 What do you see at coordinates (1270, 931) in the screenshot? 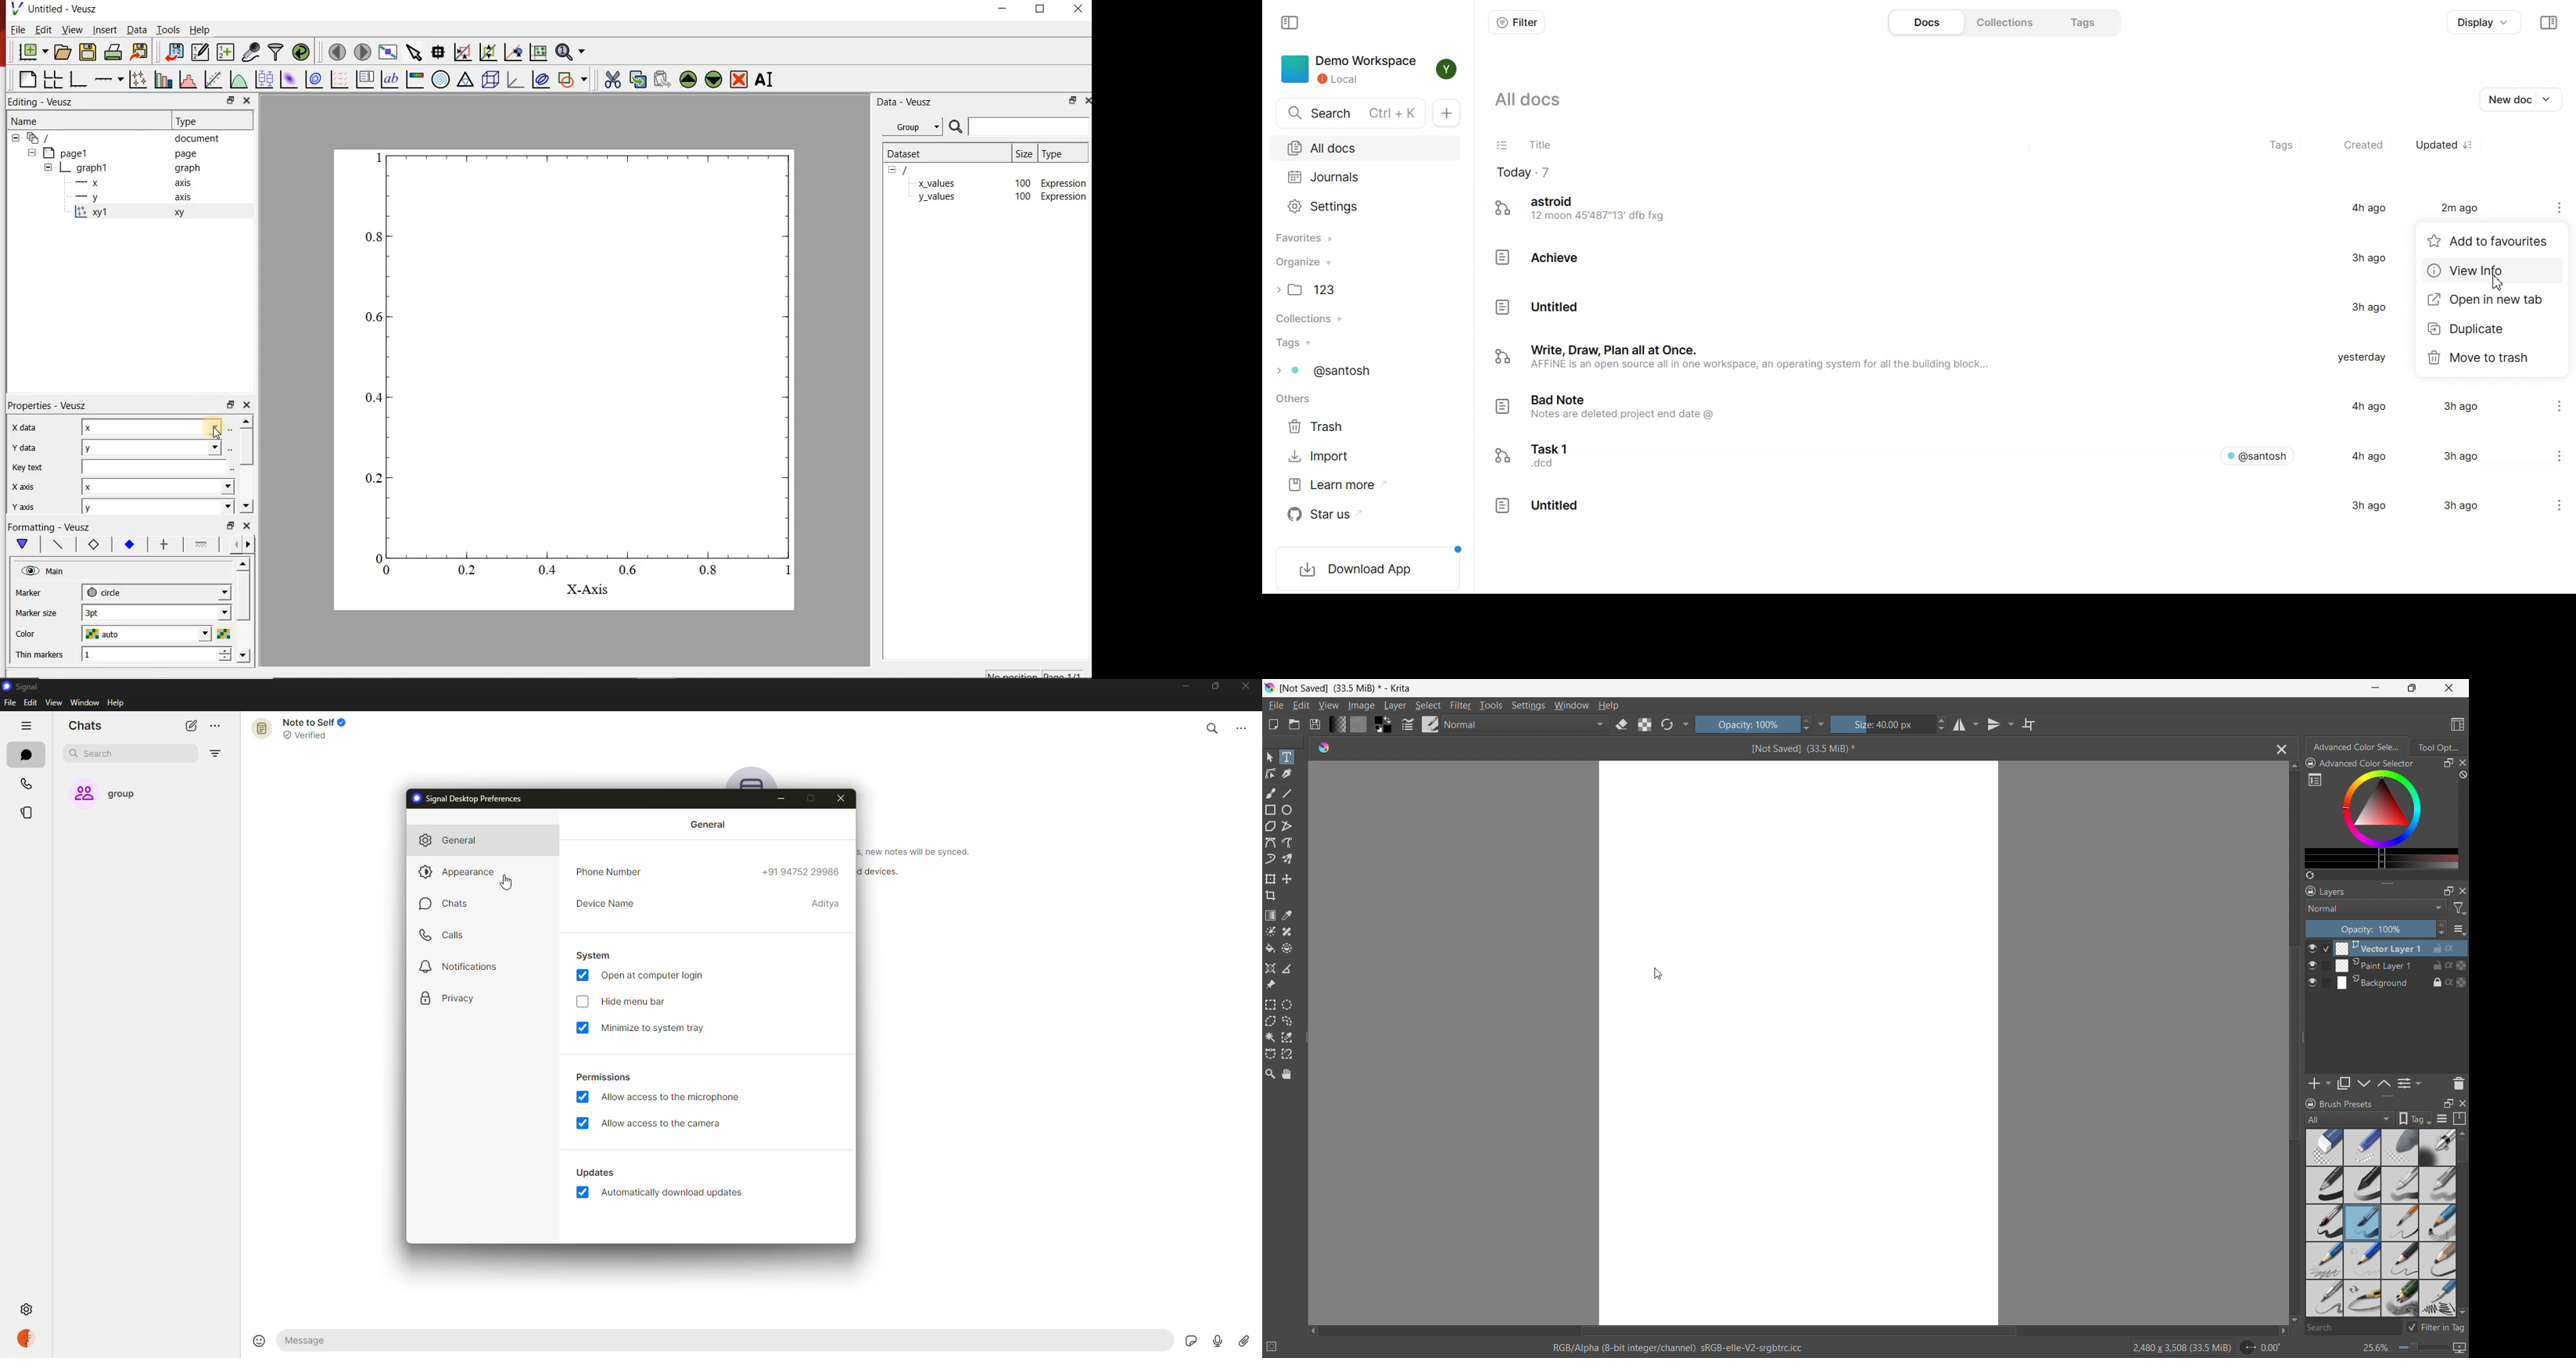
I see `colorize mask tool` at bounding box center [1270, 931].